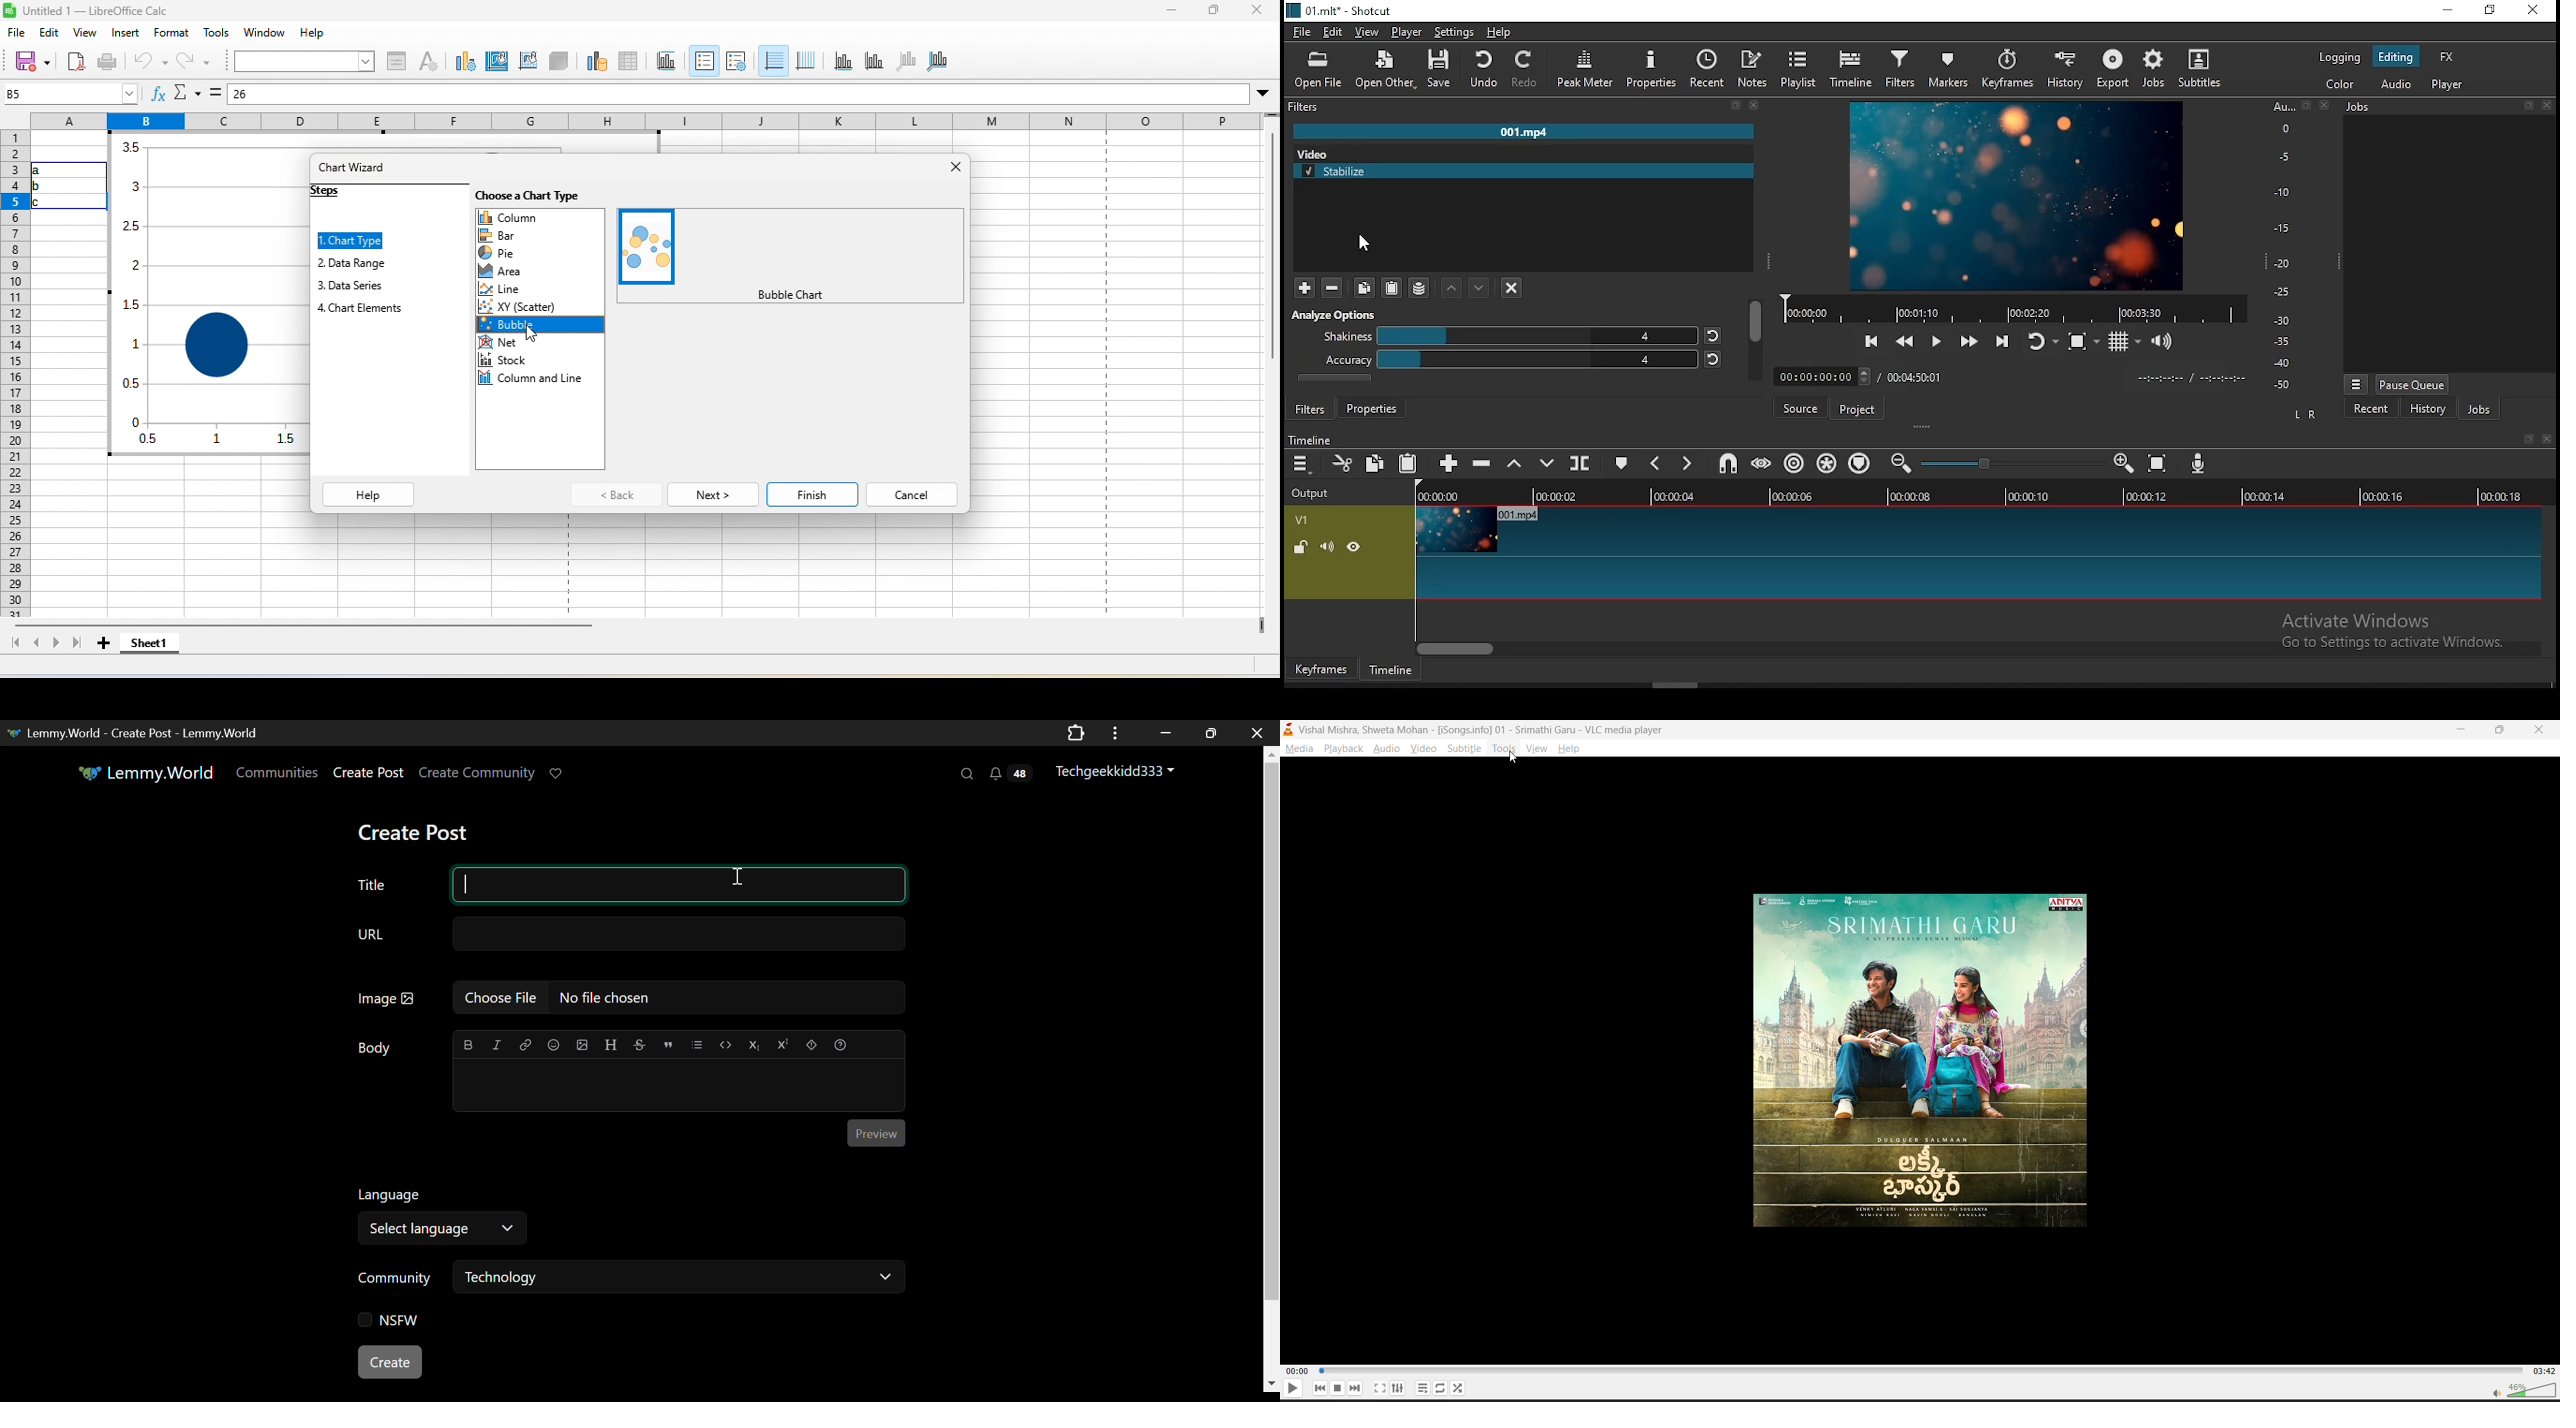  I want to click on Communities, so click(279, 773).